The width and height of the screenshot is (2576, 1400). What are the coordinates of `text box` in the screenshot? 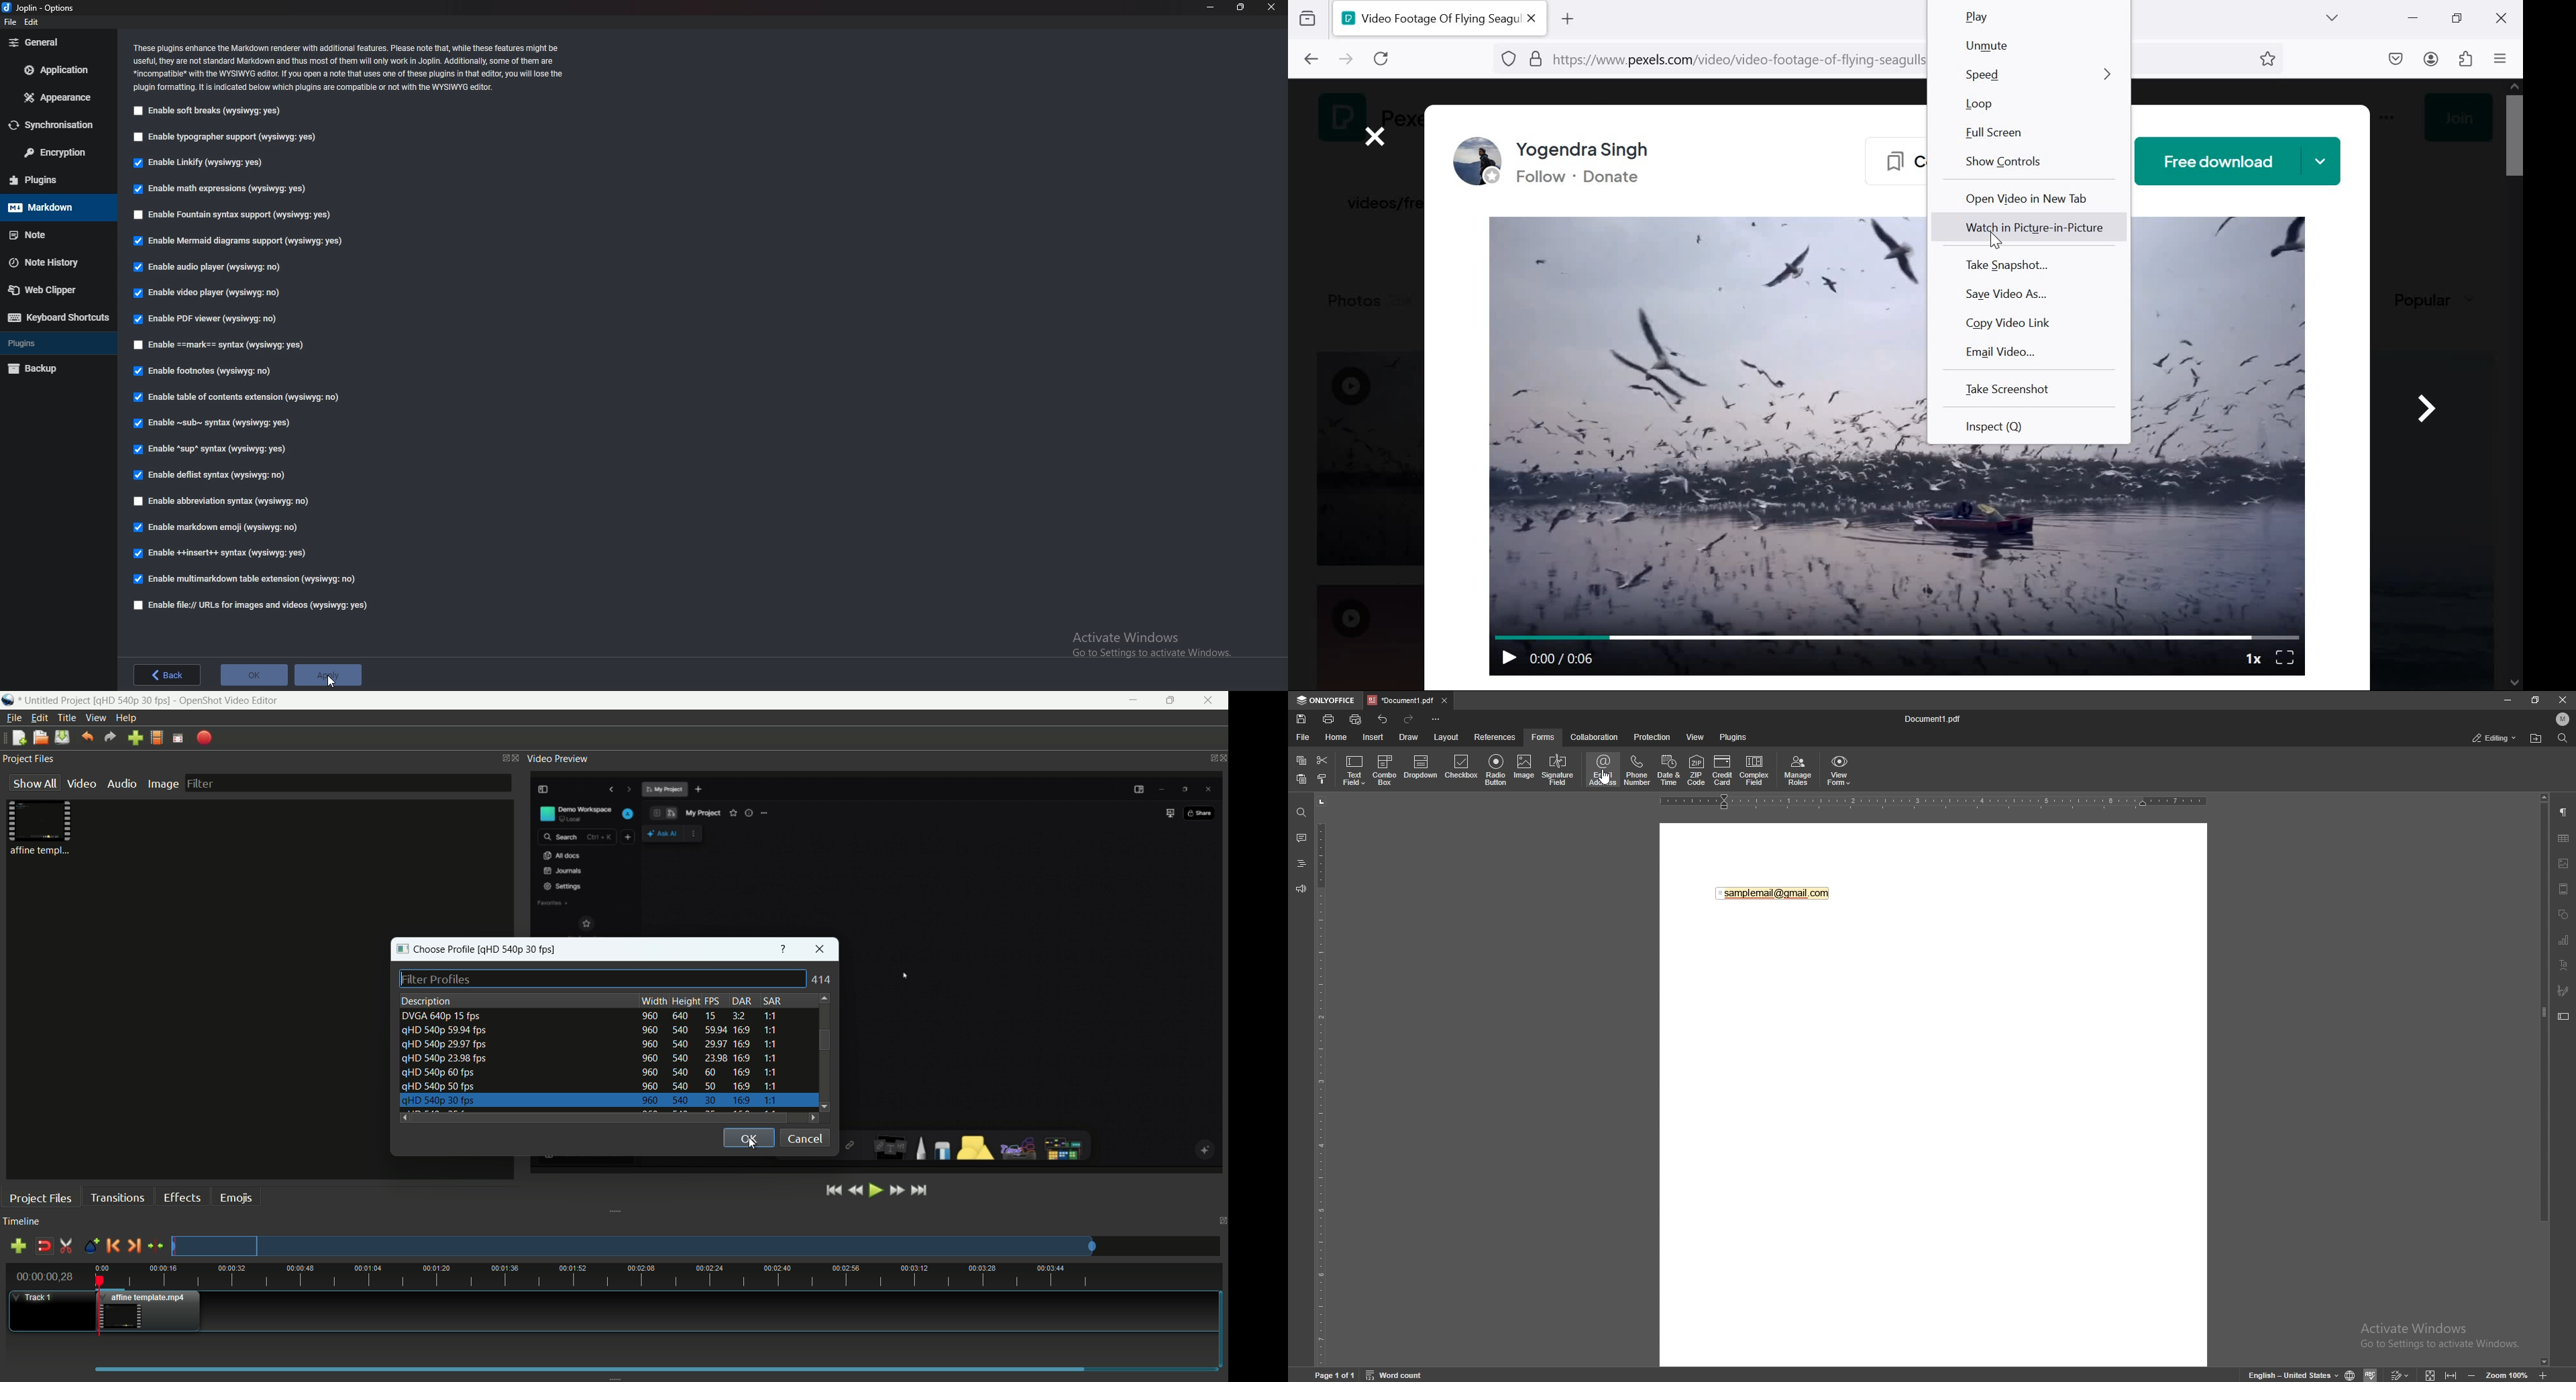 It's located at (2565, 1016).